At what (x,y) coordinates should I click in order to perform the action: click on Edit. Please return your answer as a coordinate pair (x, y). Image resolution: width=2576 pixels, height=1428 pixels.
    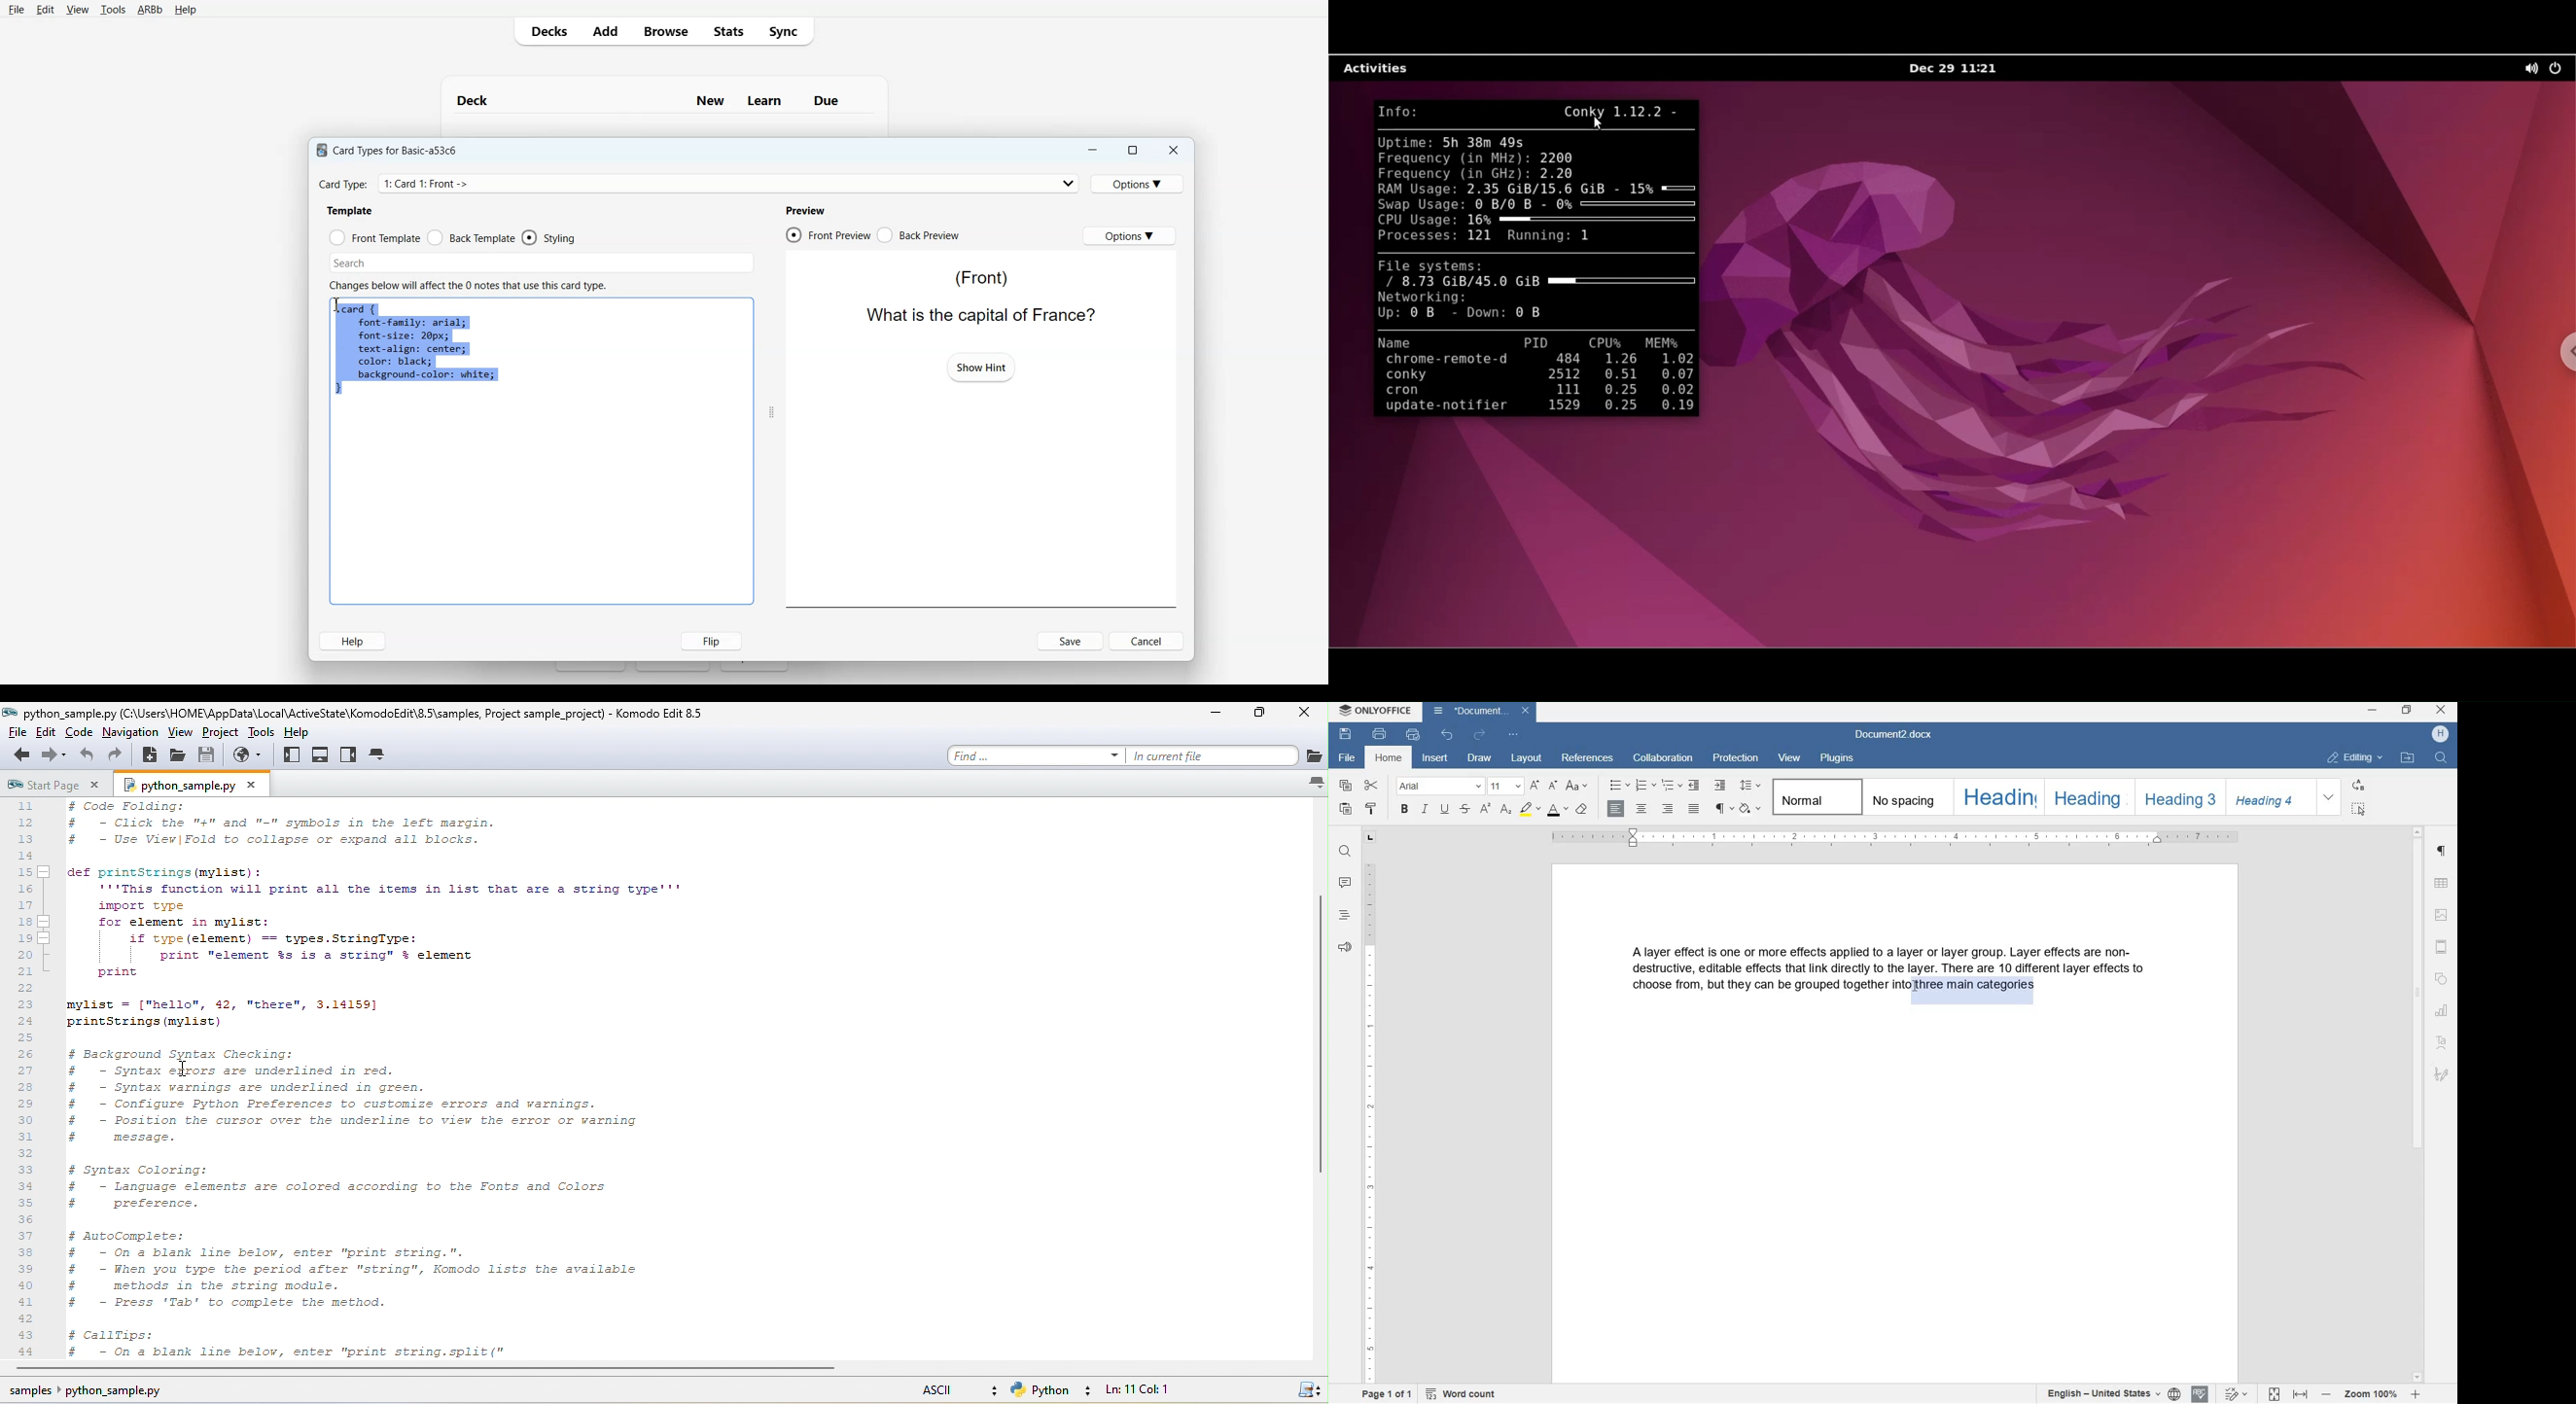
    Looking at the image, I should click on (46, 10).